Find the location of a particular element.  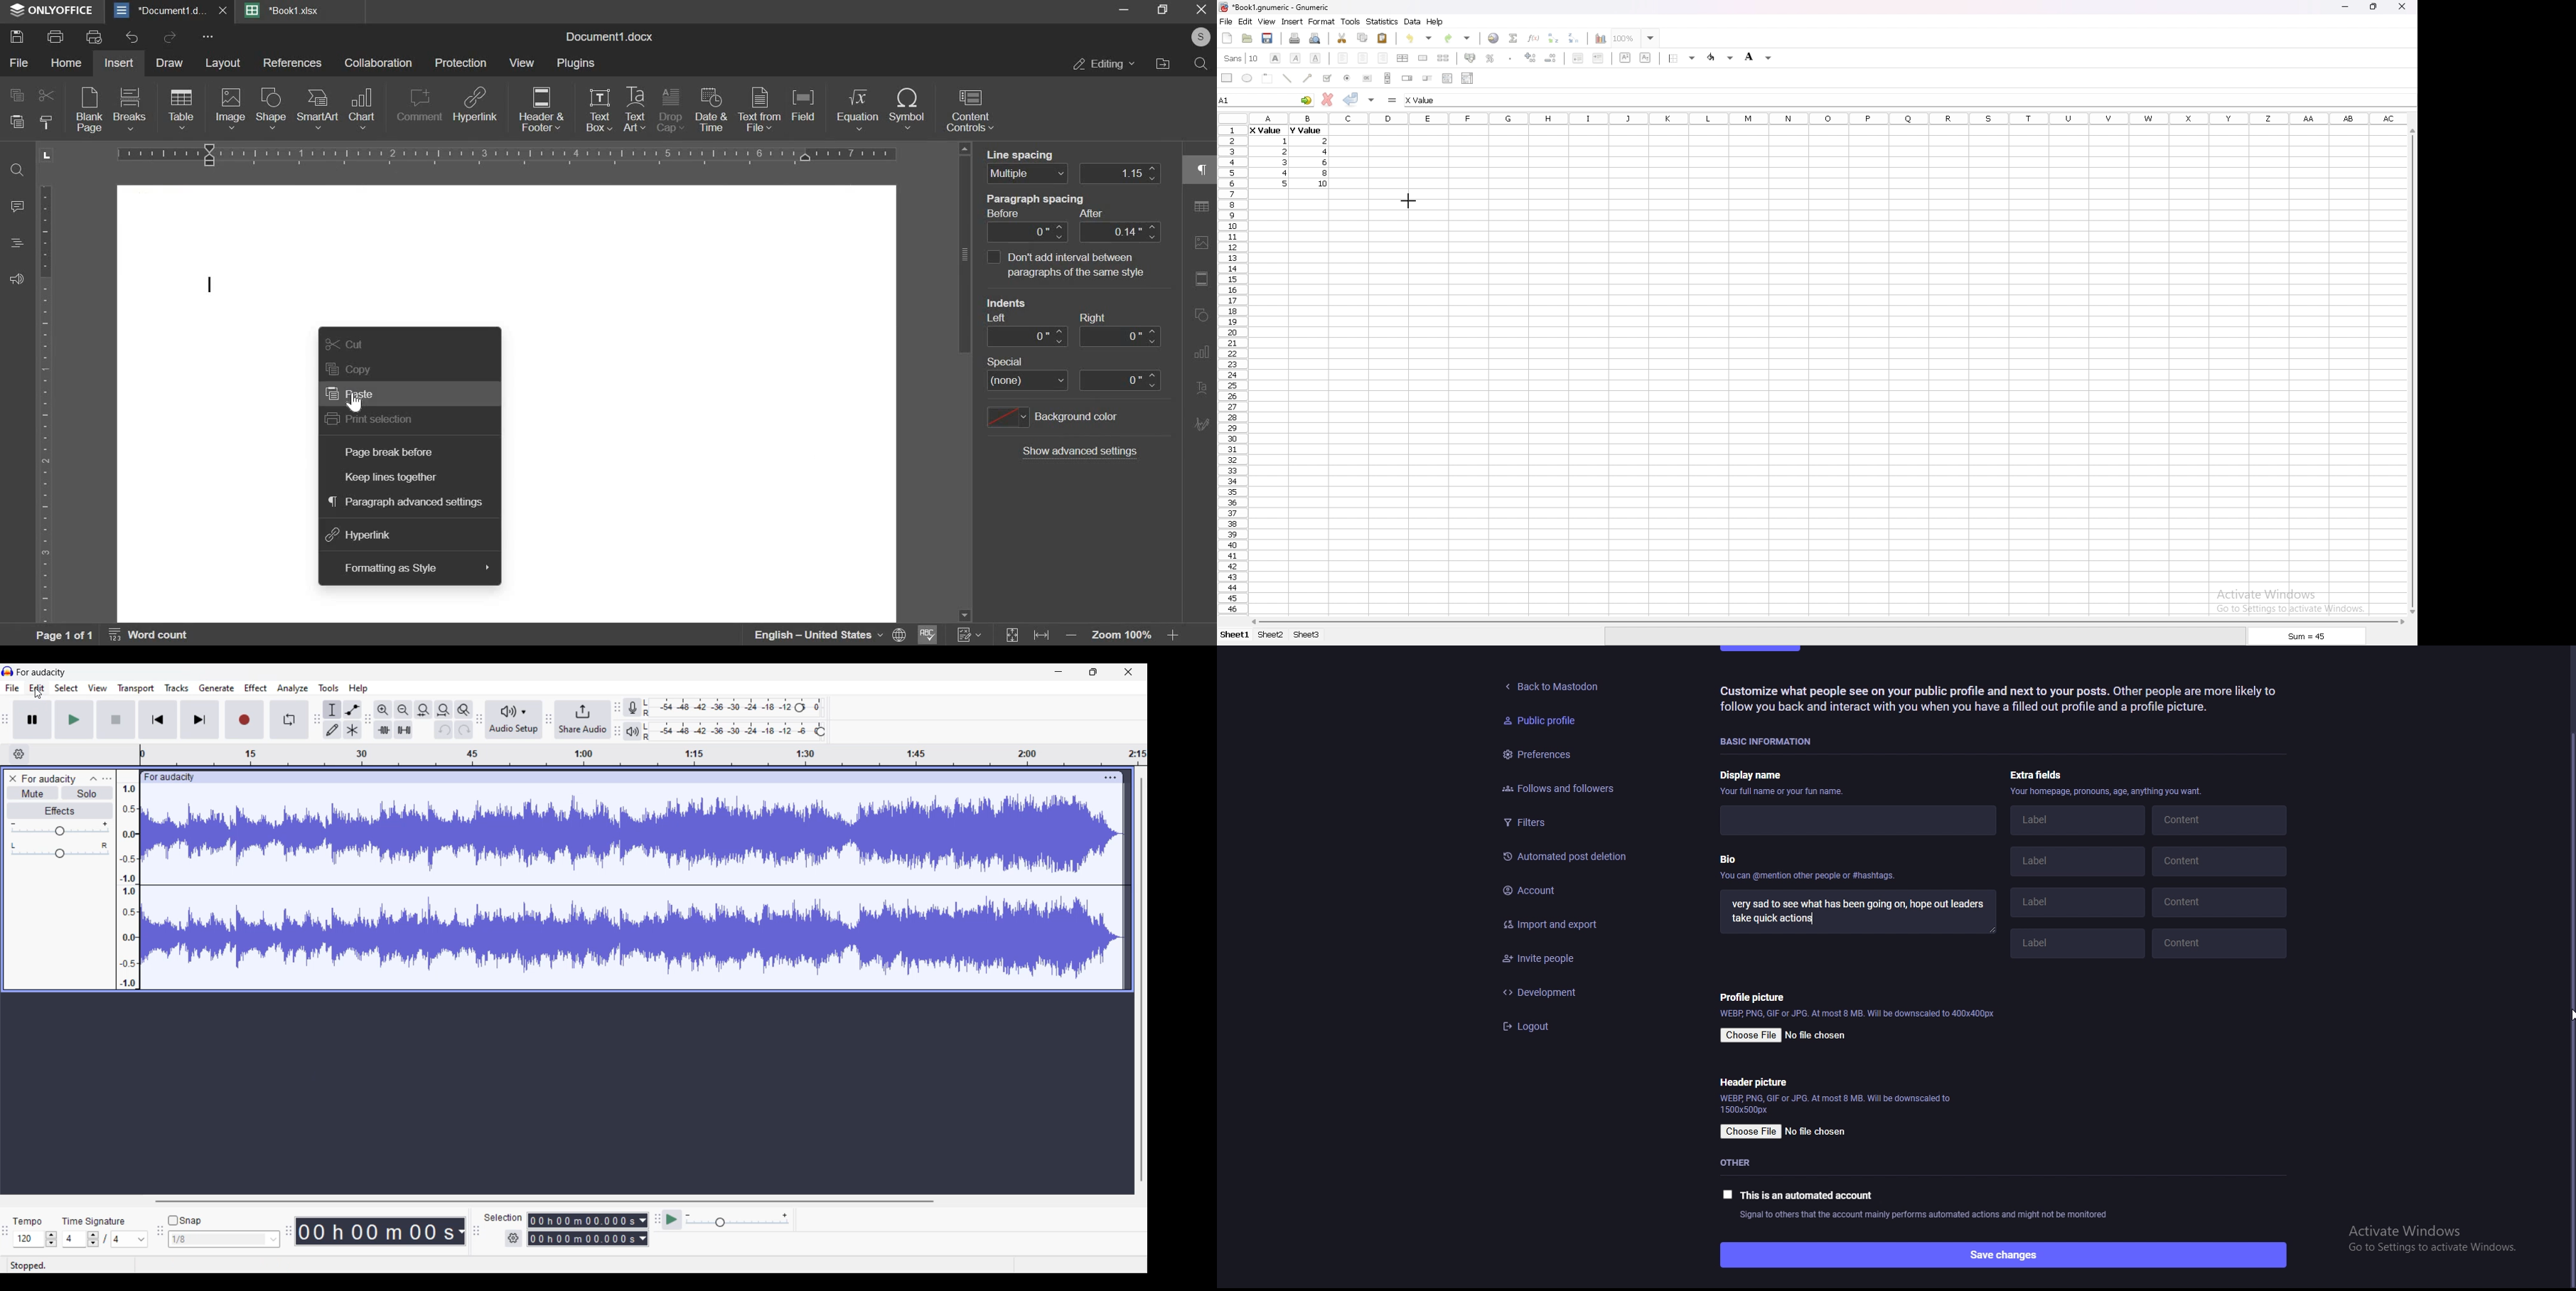

background is located at coordinates (1759, 56).